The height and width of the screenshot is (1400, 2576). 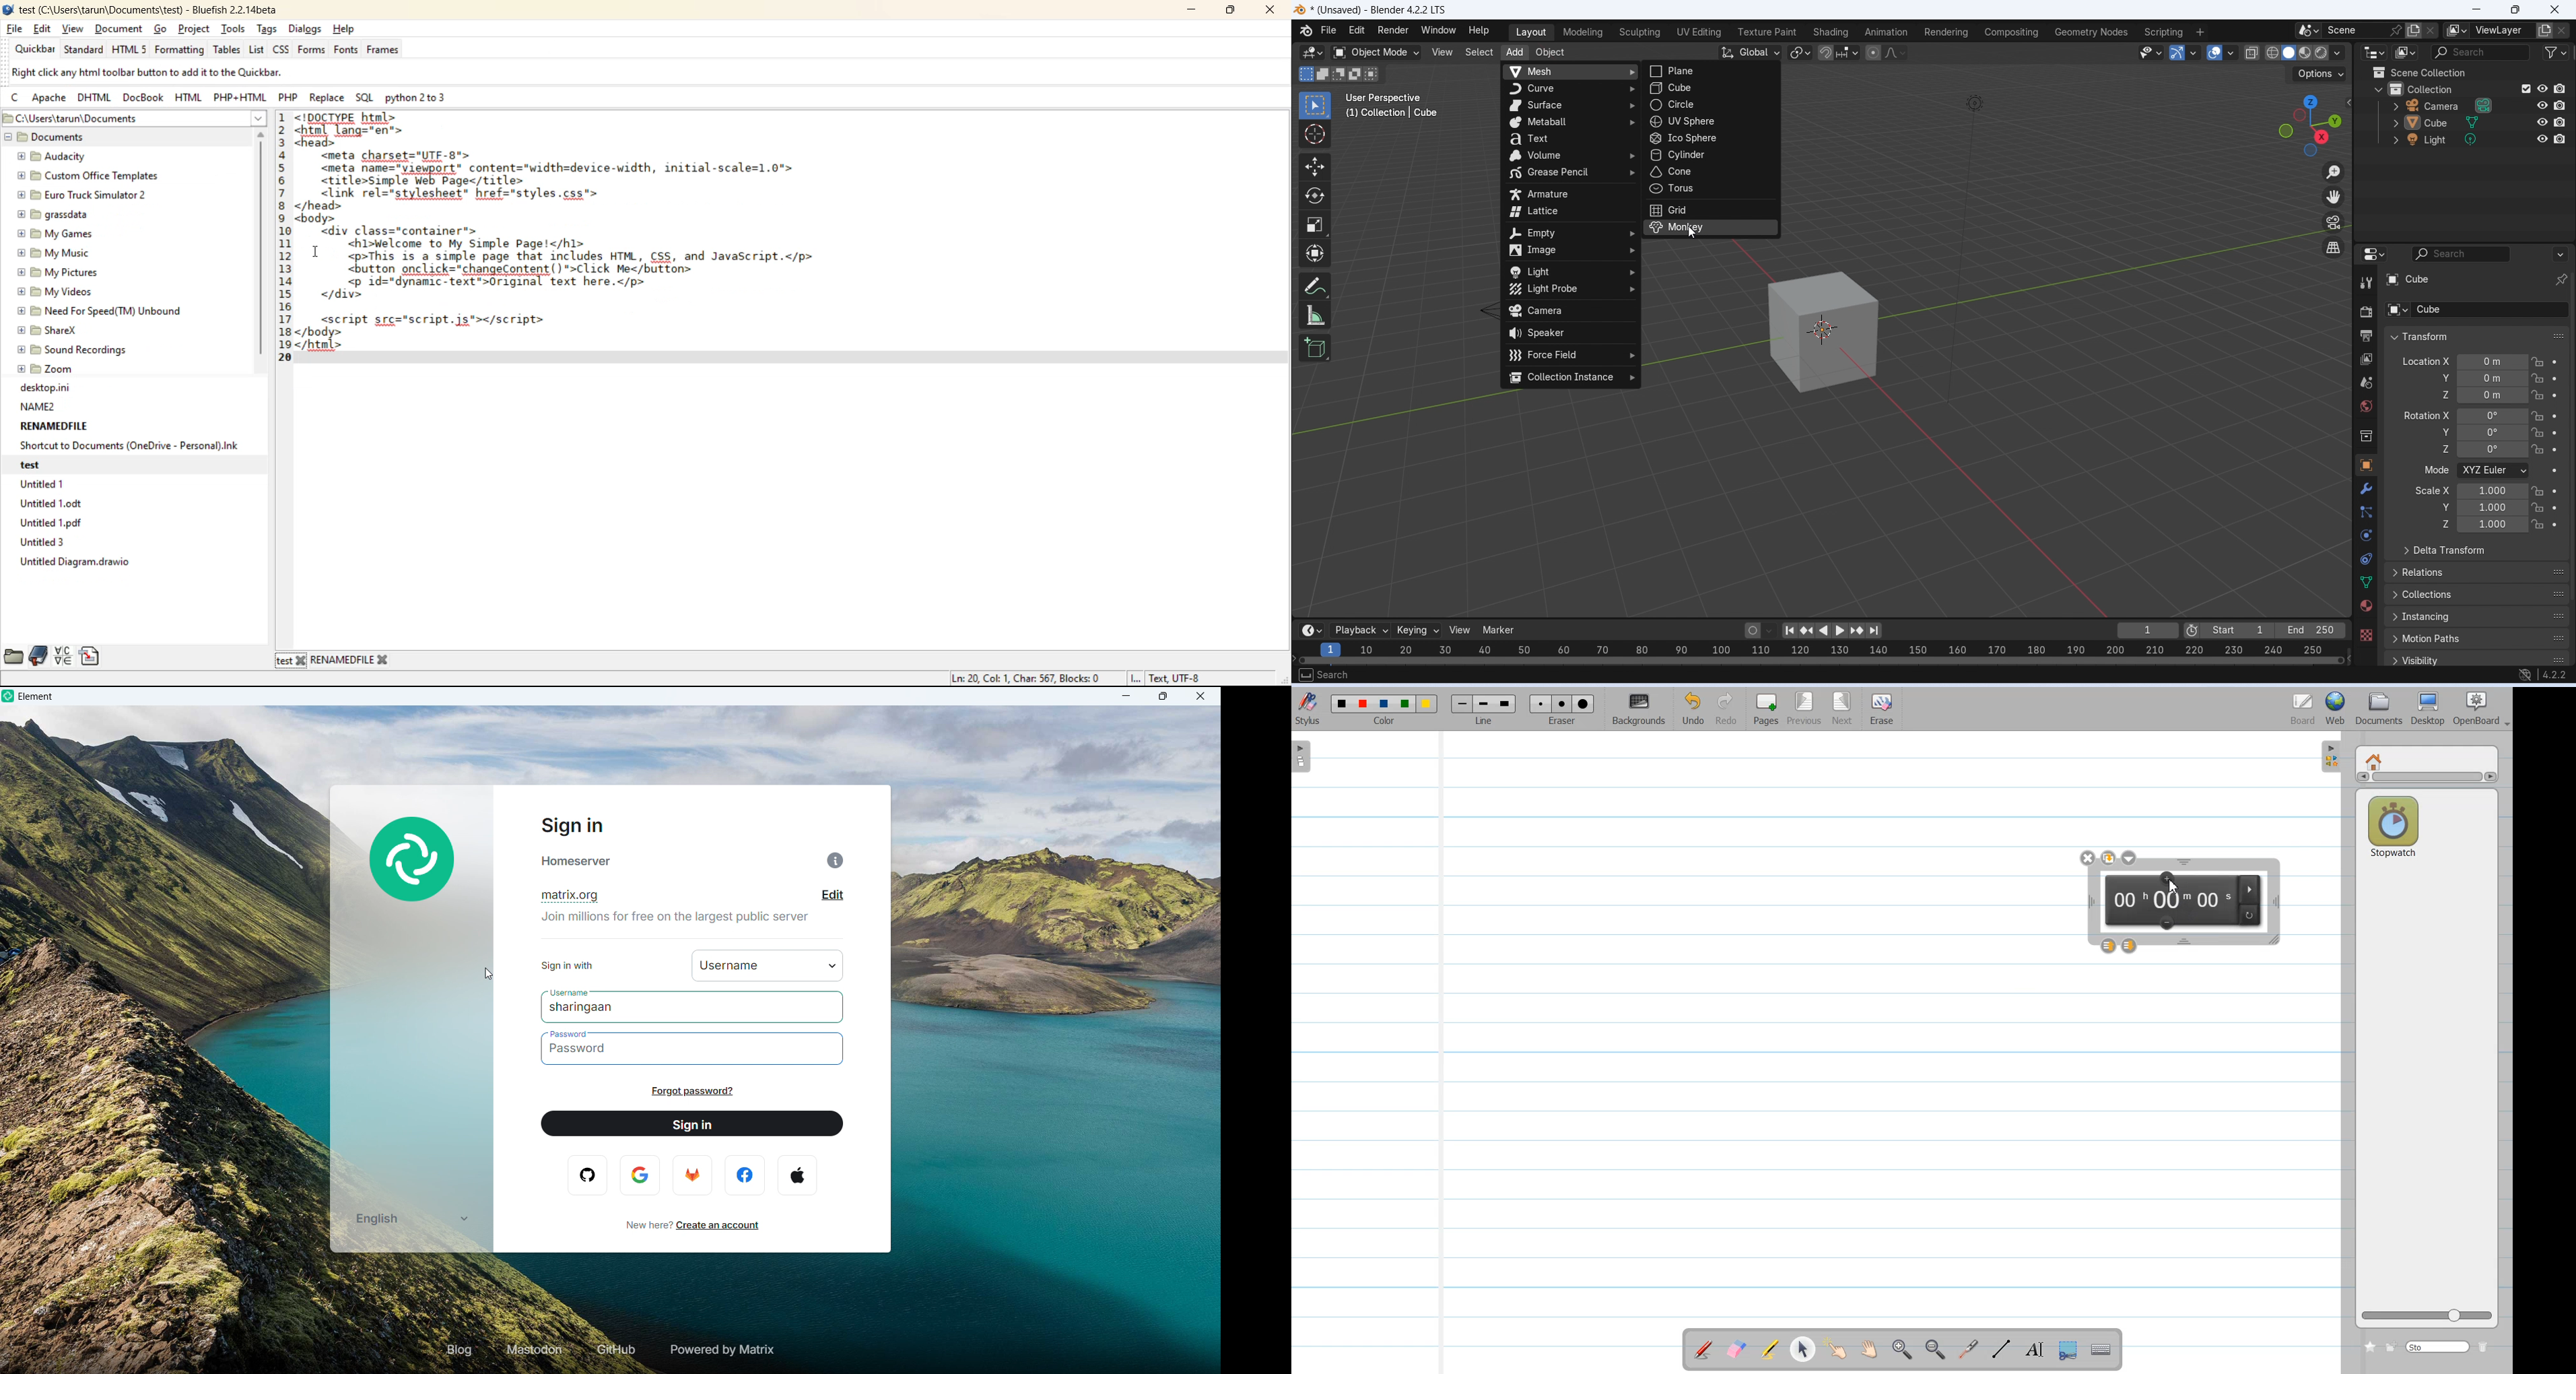 What do you see at coordinates (594, 242) in the screenshot?
I see `code editor` at bounding box center [594, 242].